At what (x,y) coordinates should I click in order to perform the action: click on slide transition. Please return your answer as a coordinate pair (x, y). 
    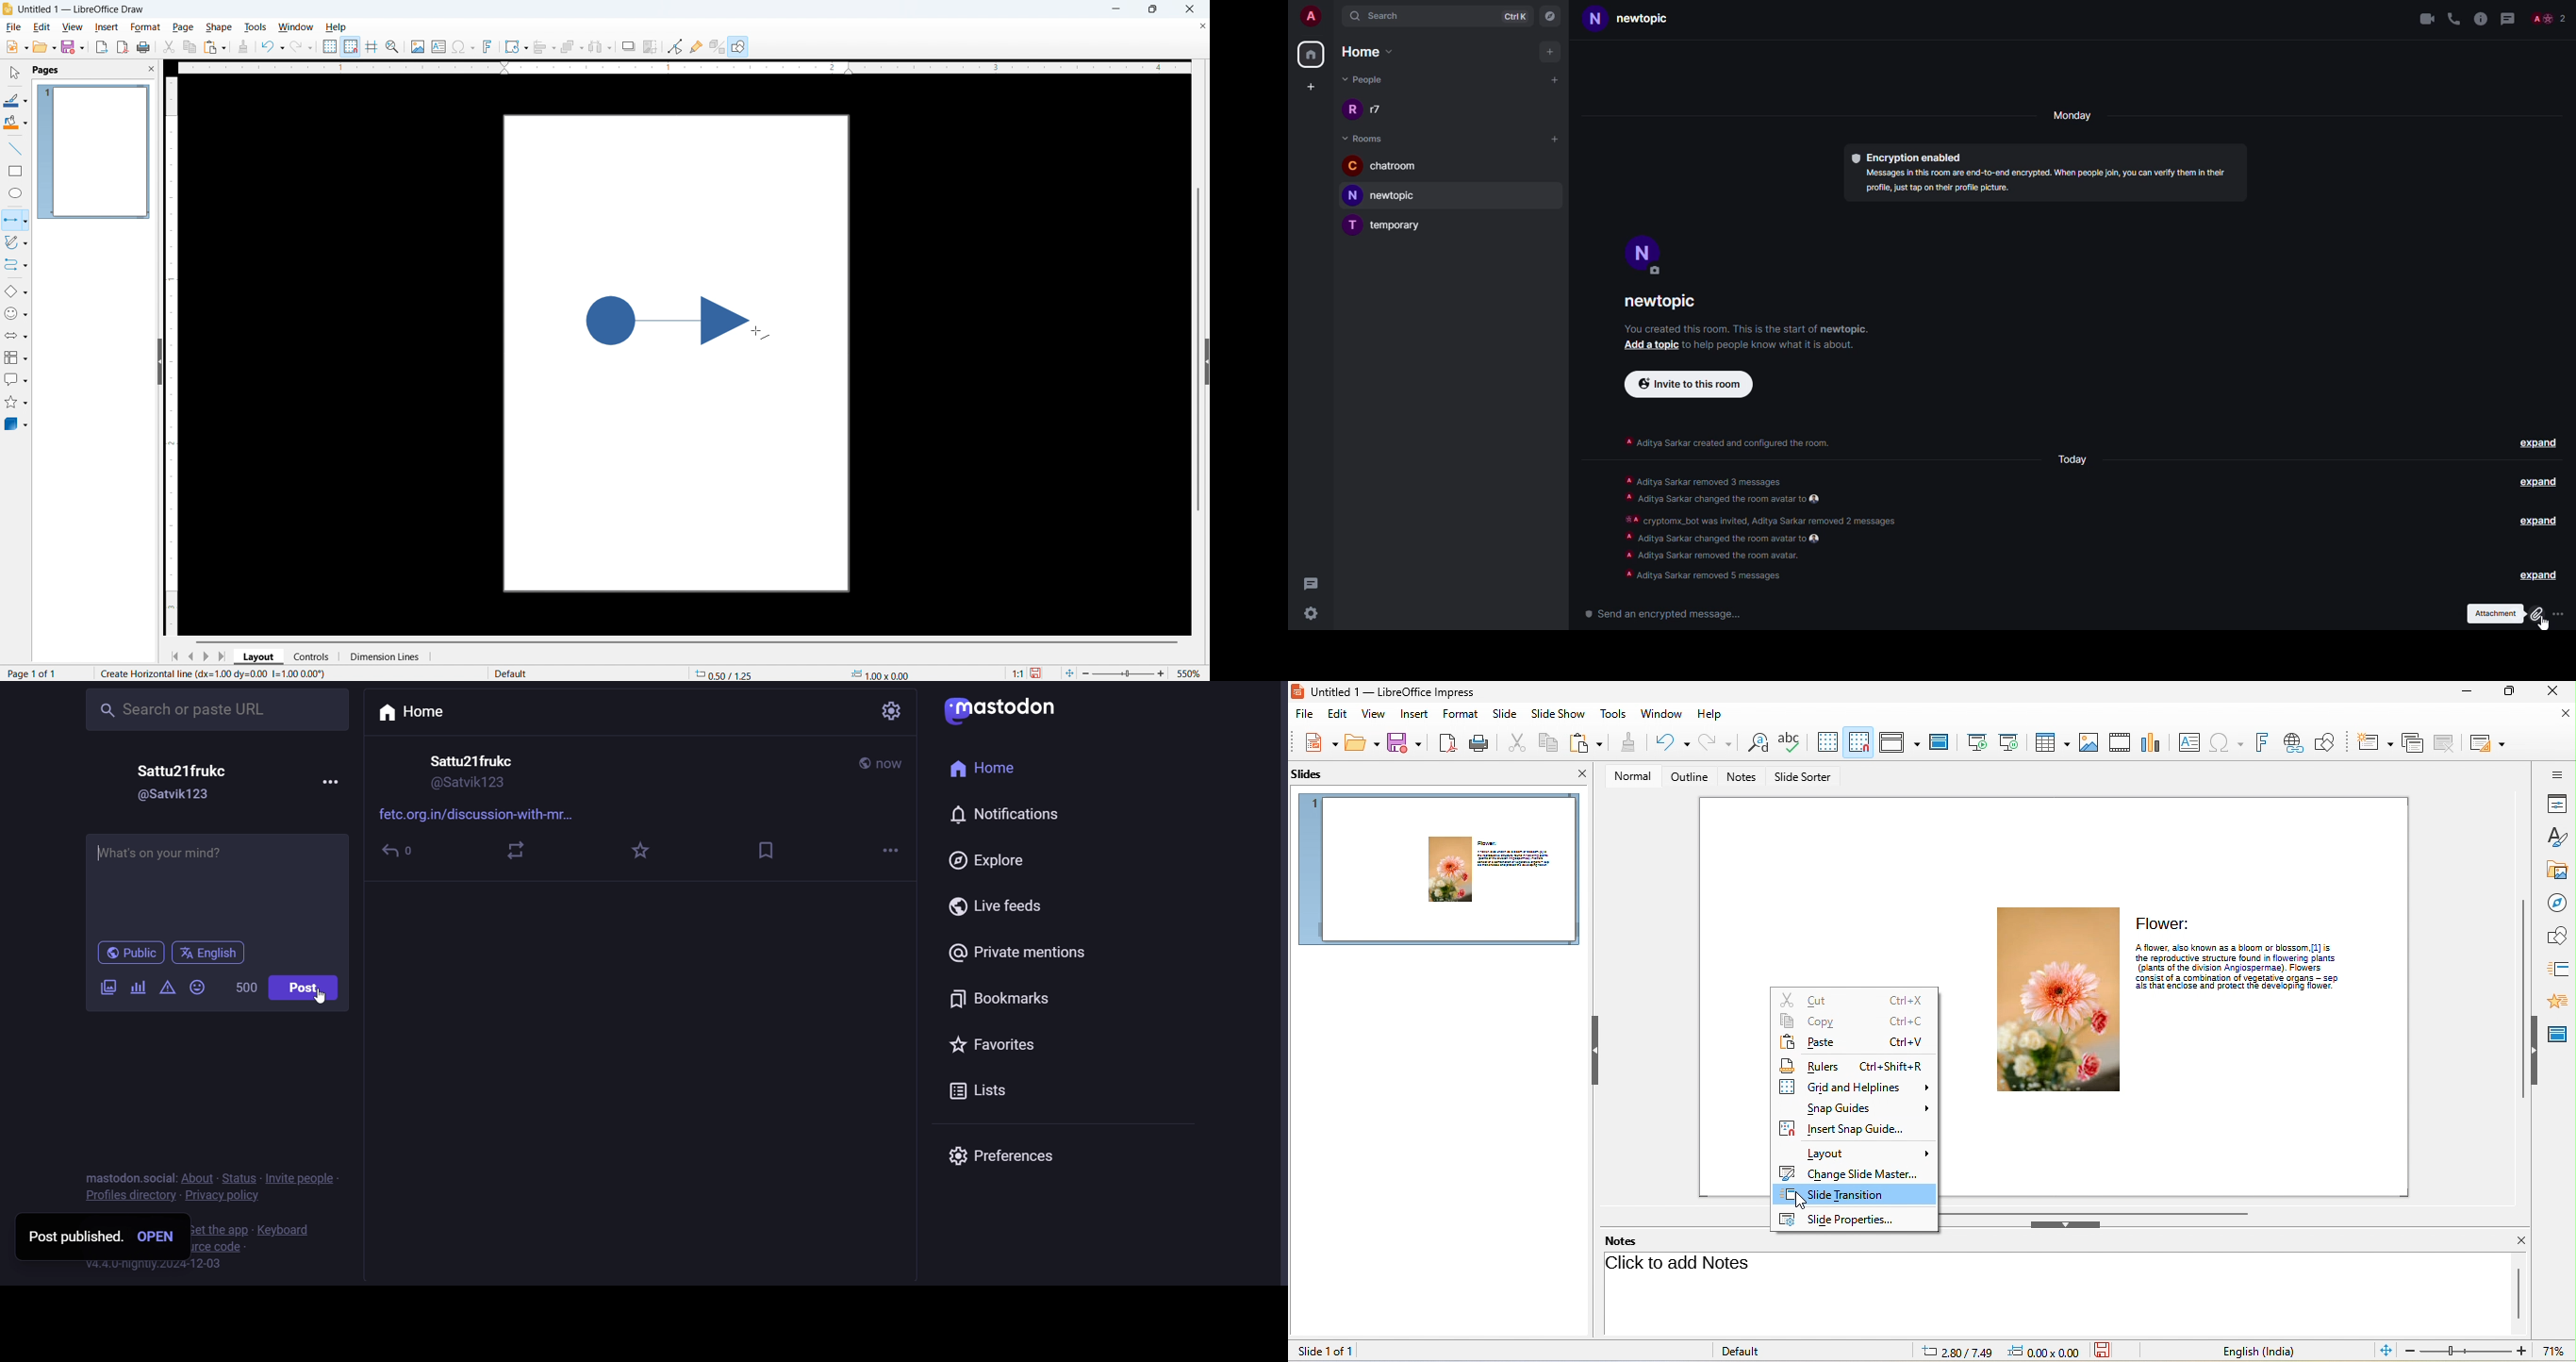
    Looking at the image, I should click on (2559, 968).